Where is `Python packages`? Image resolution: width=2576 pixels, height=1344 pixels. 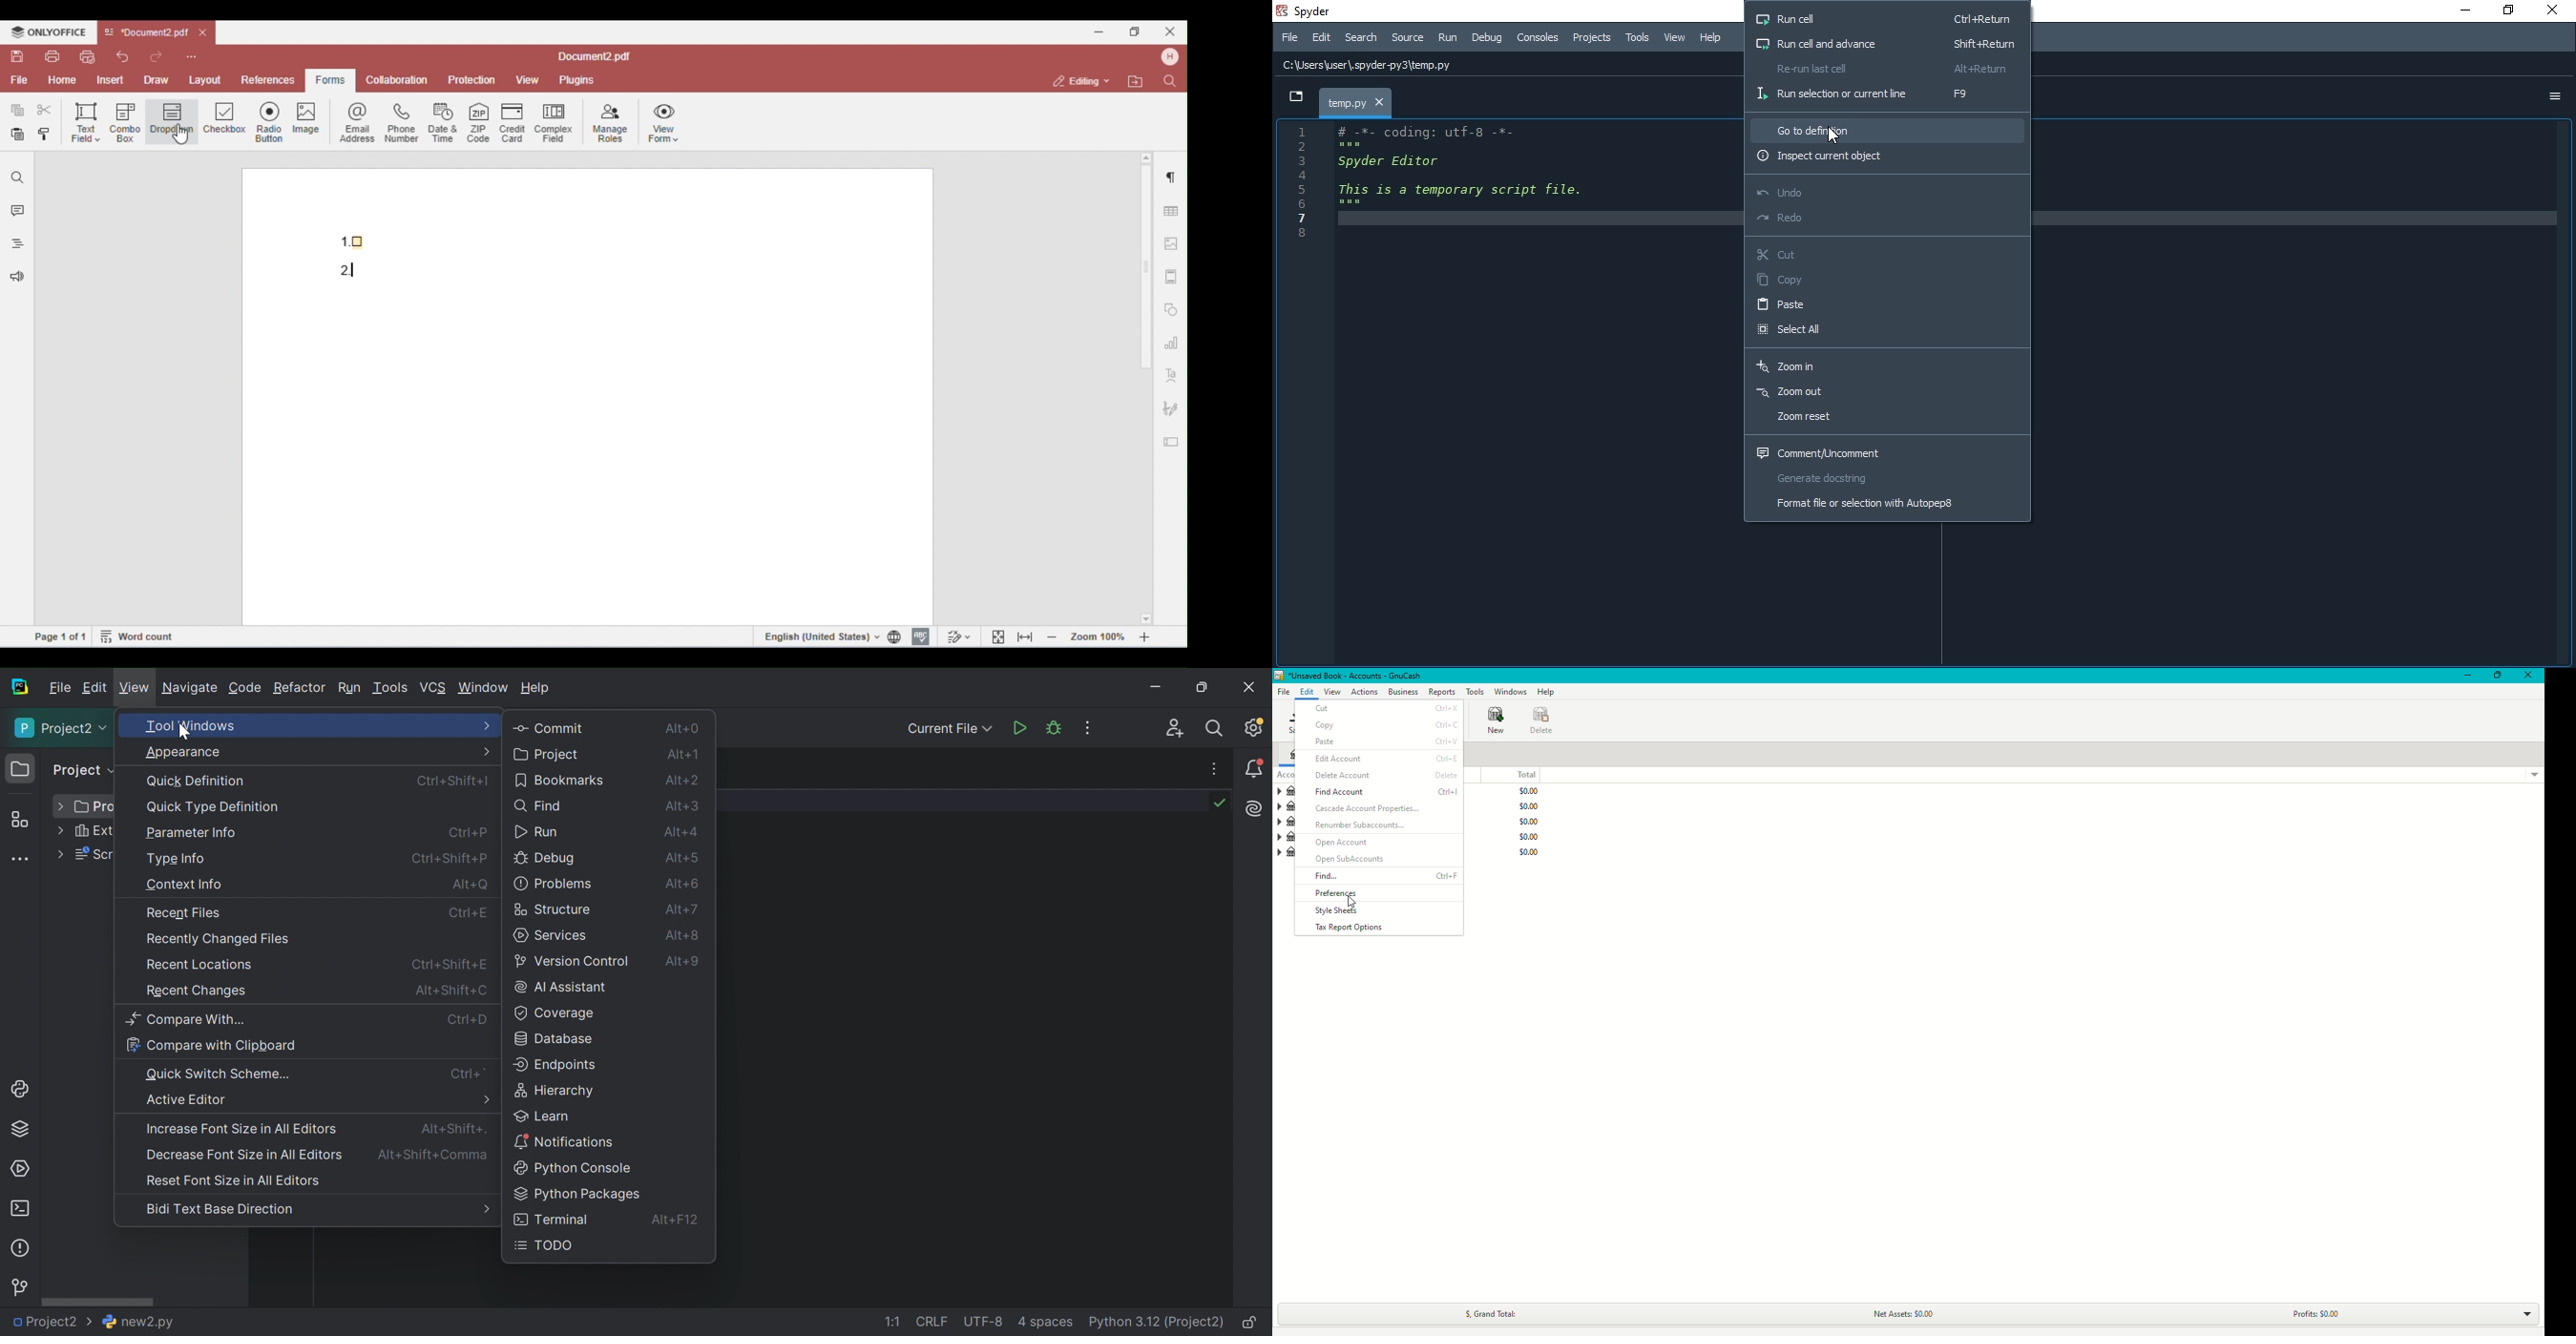 Python packages is located at coordinates (577, 1195).